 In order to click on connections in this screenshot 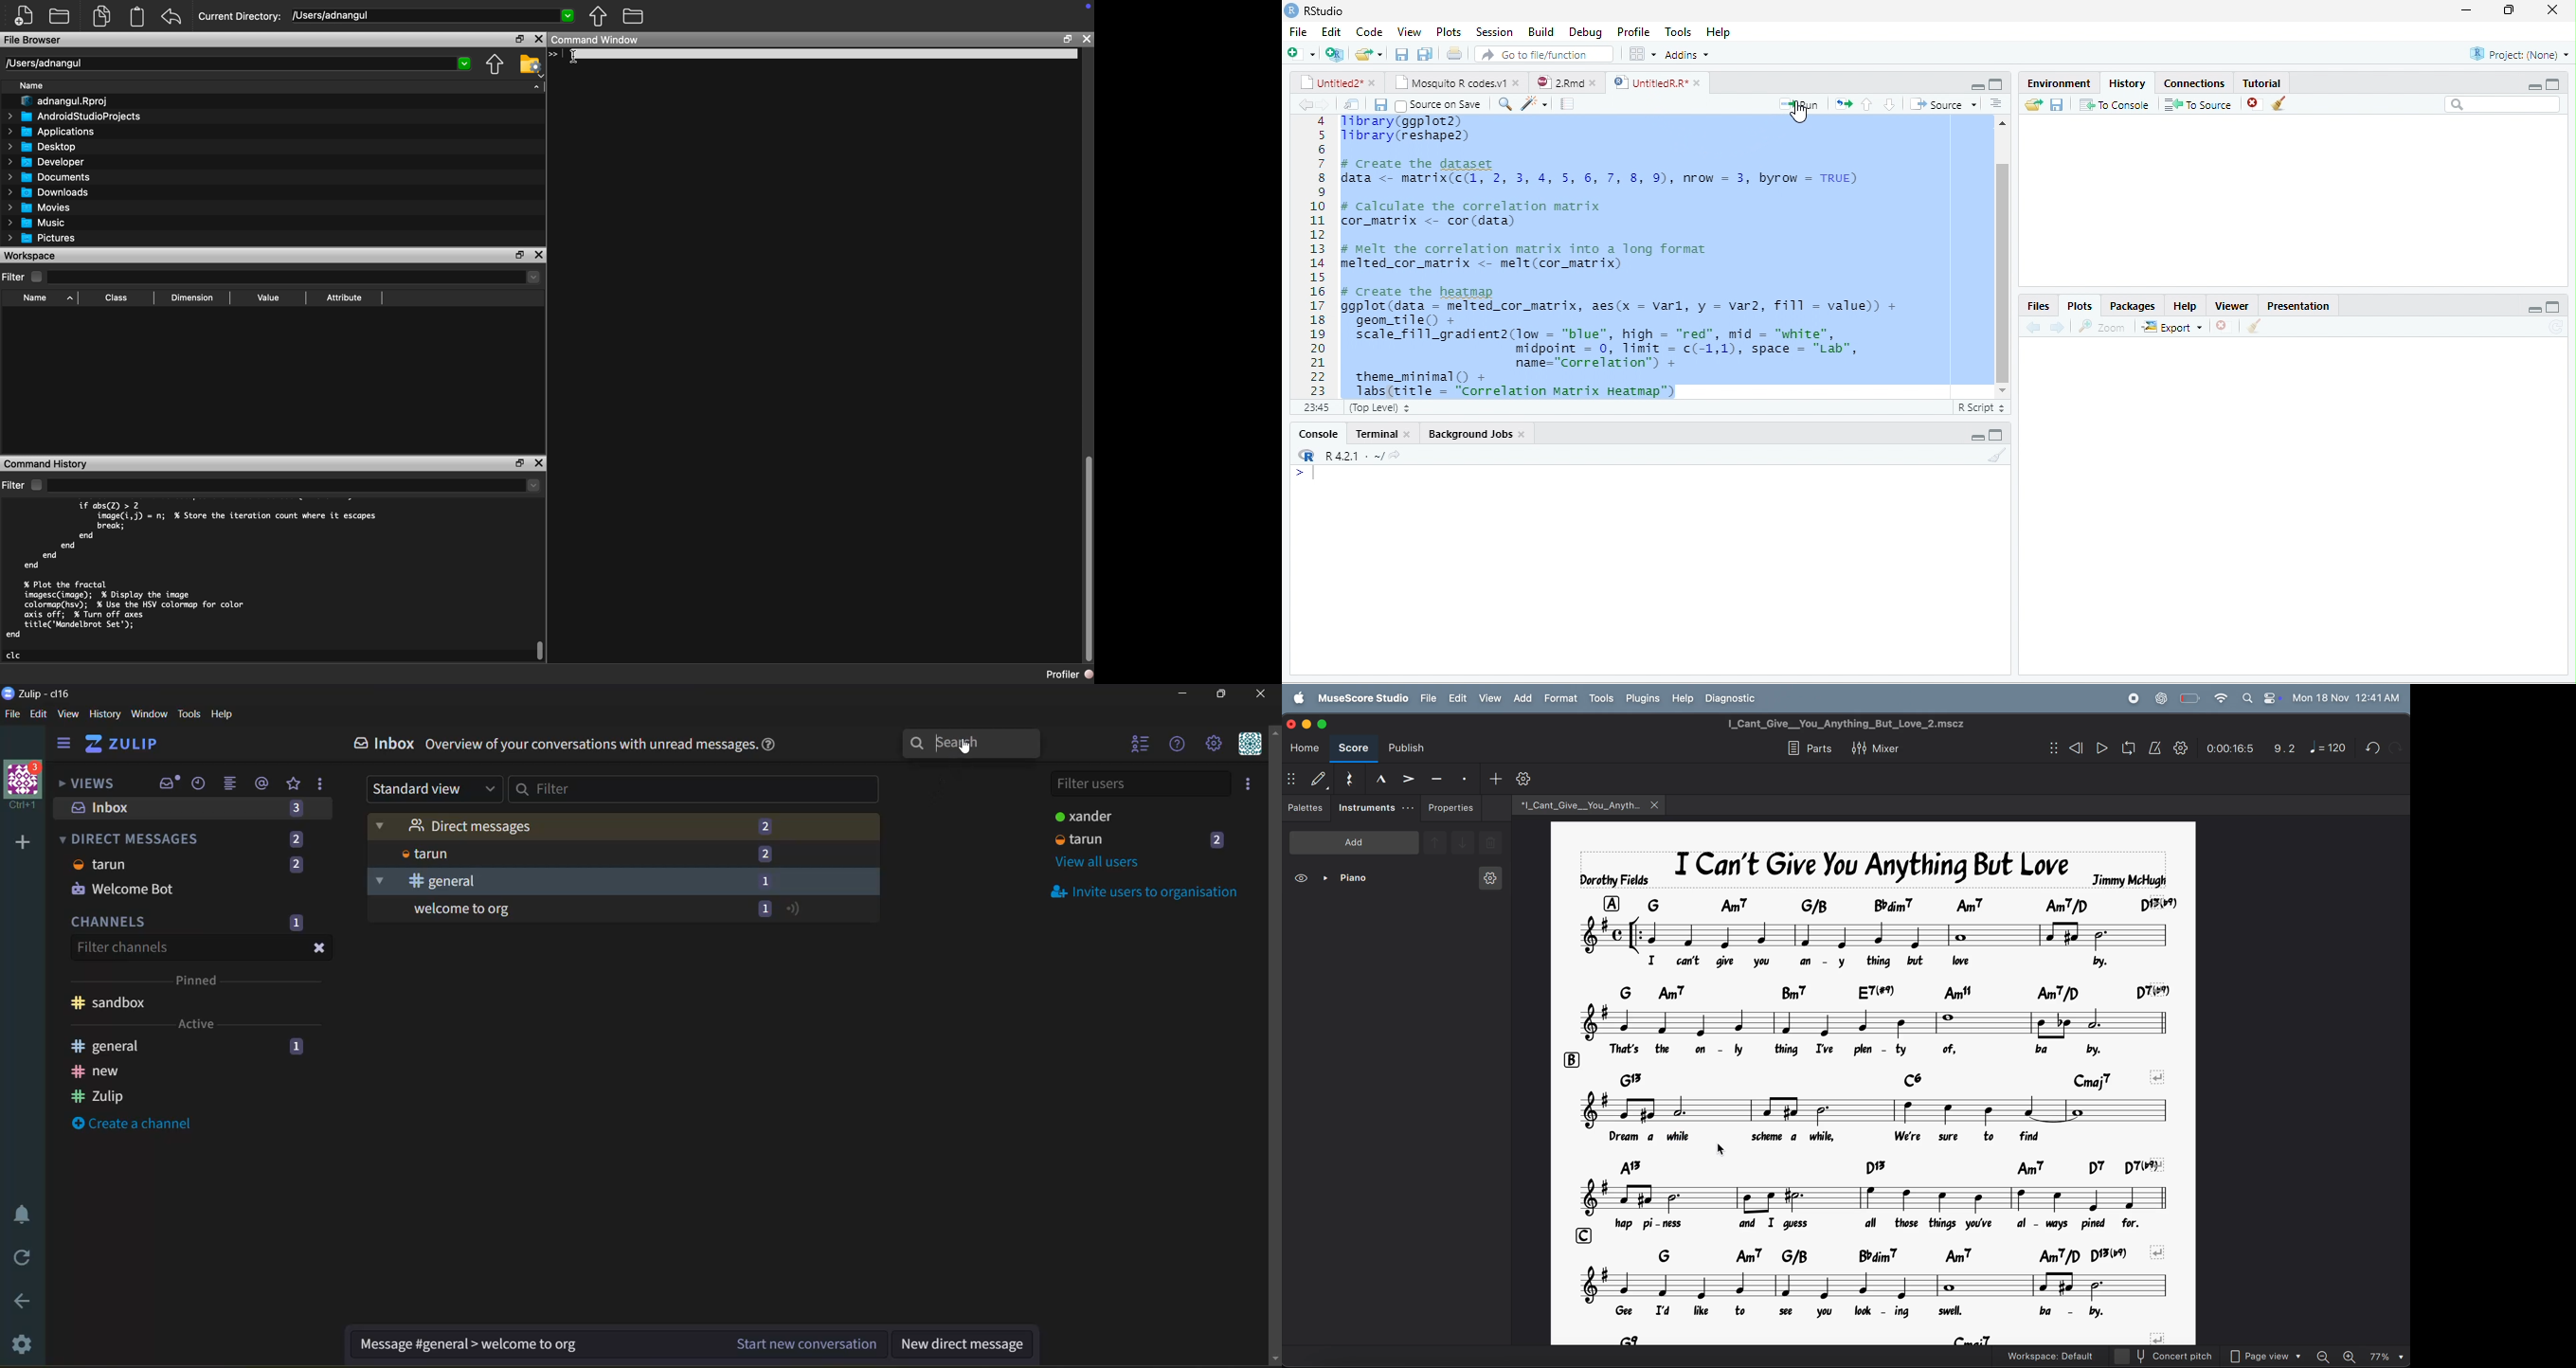, I will do `click(2192, 81)`.